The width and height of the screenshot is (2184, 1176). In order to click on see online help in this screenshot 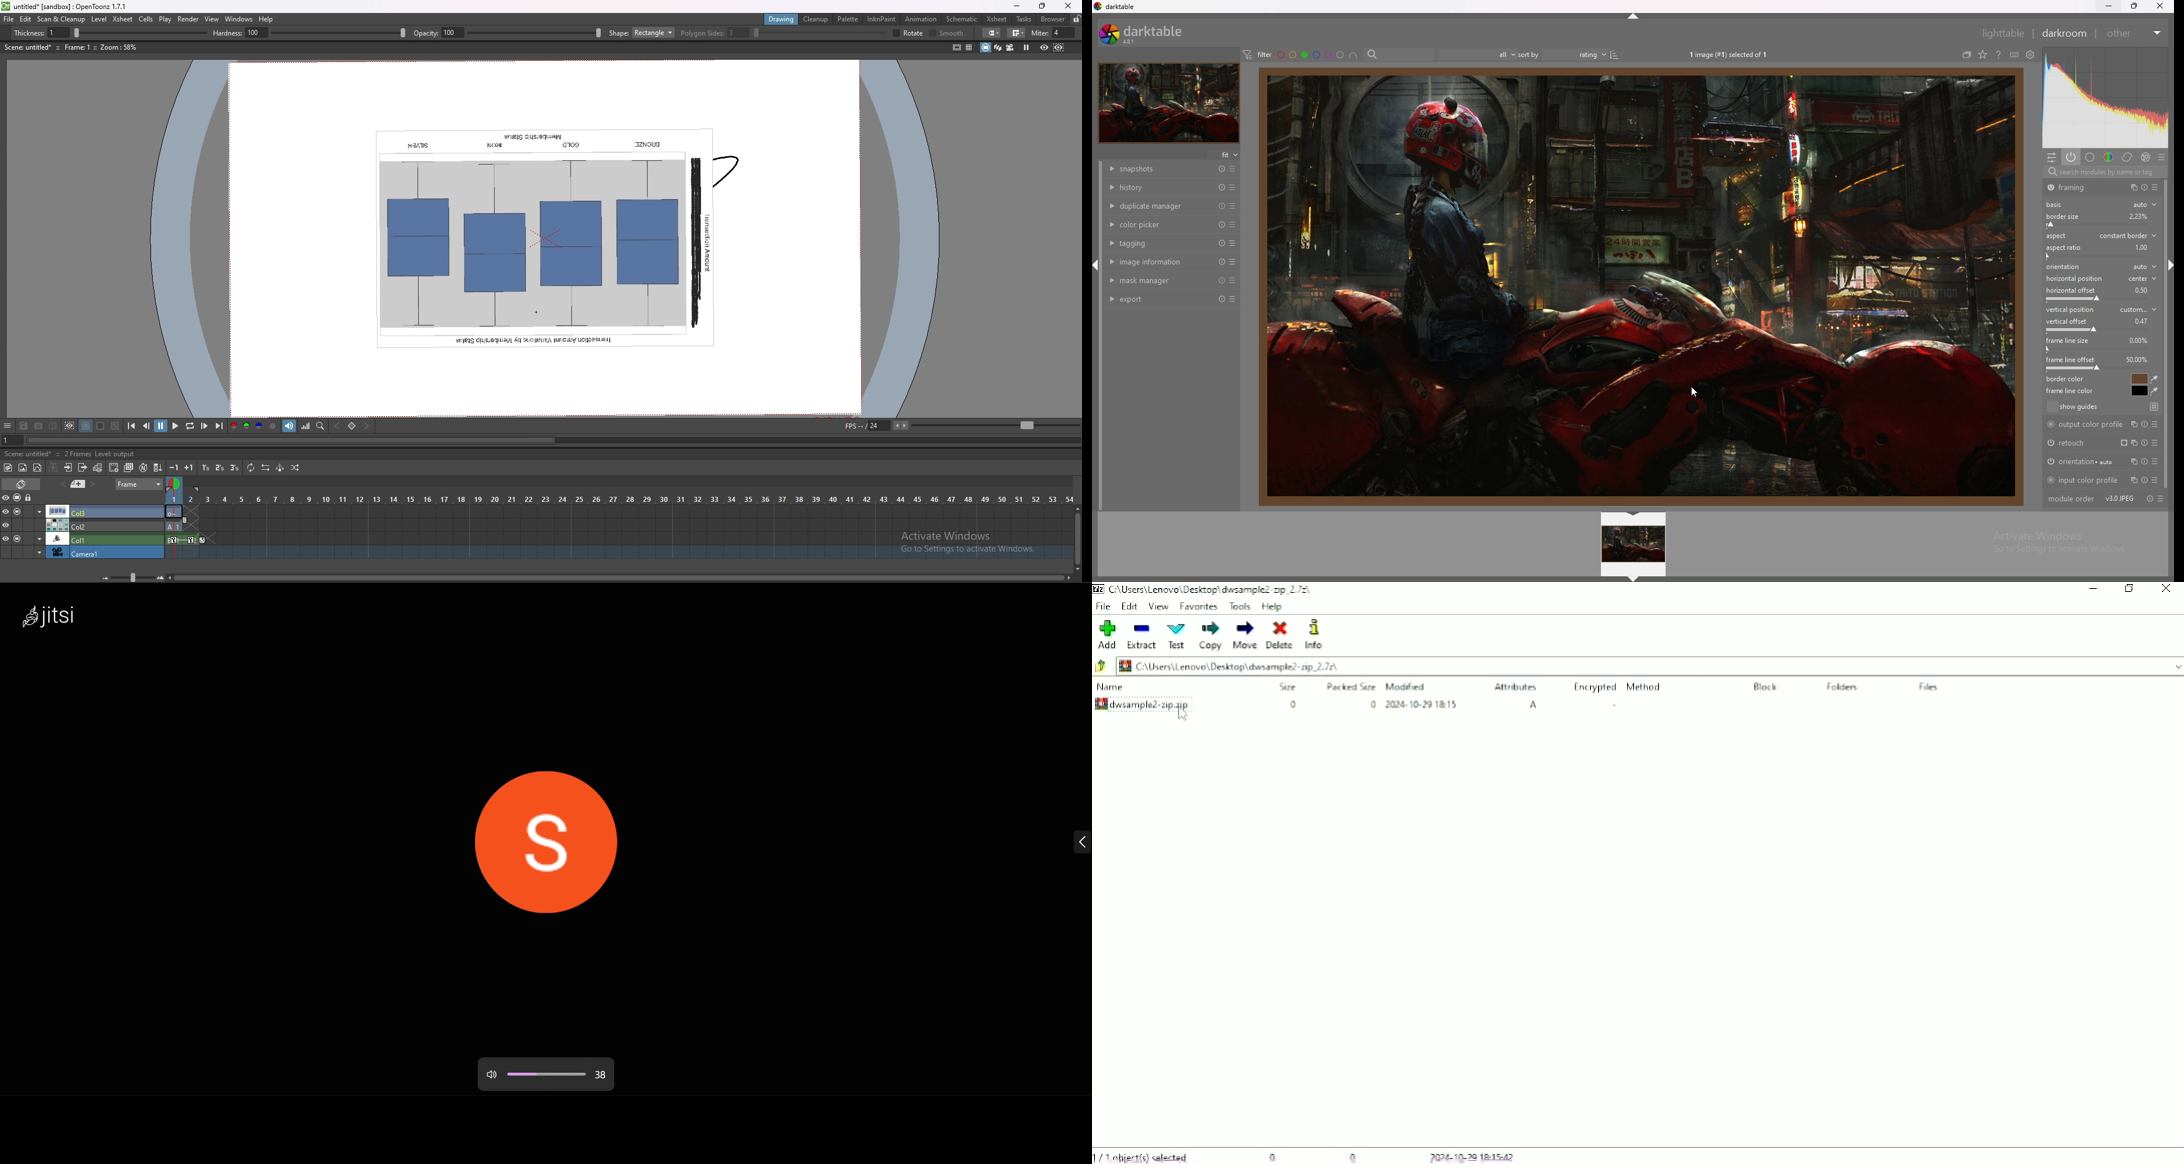, I will do `click(1999, 54)`.